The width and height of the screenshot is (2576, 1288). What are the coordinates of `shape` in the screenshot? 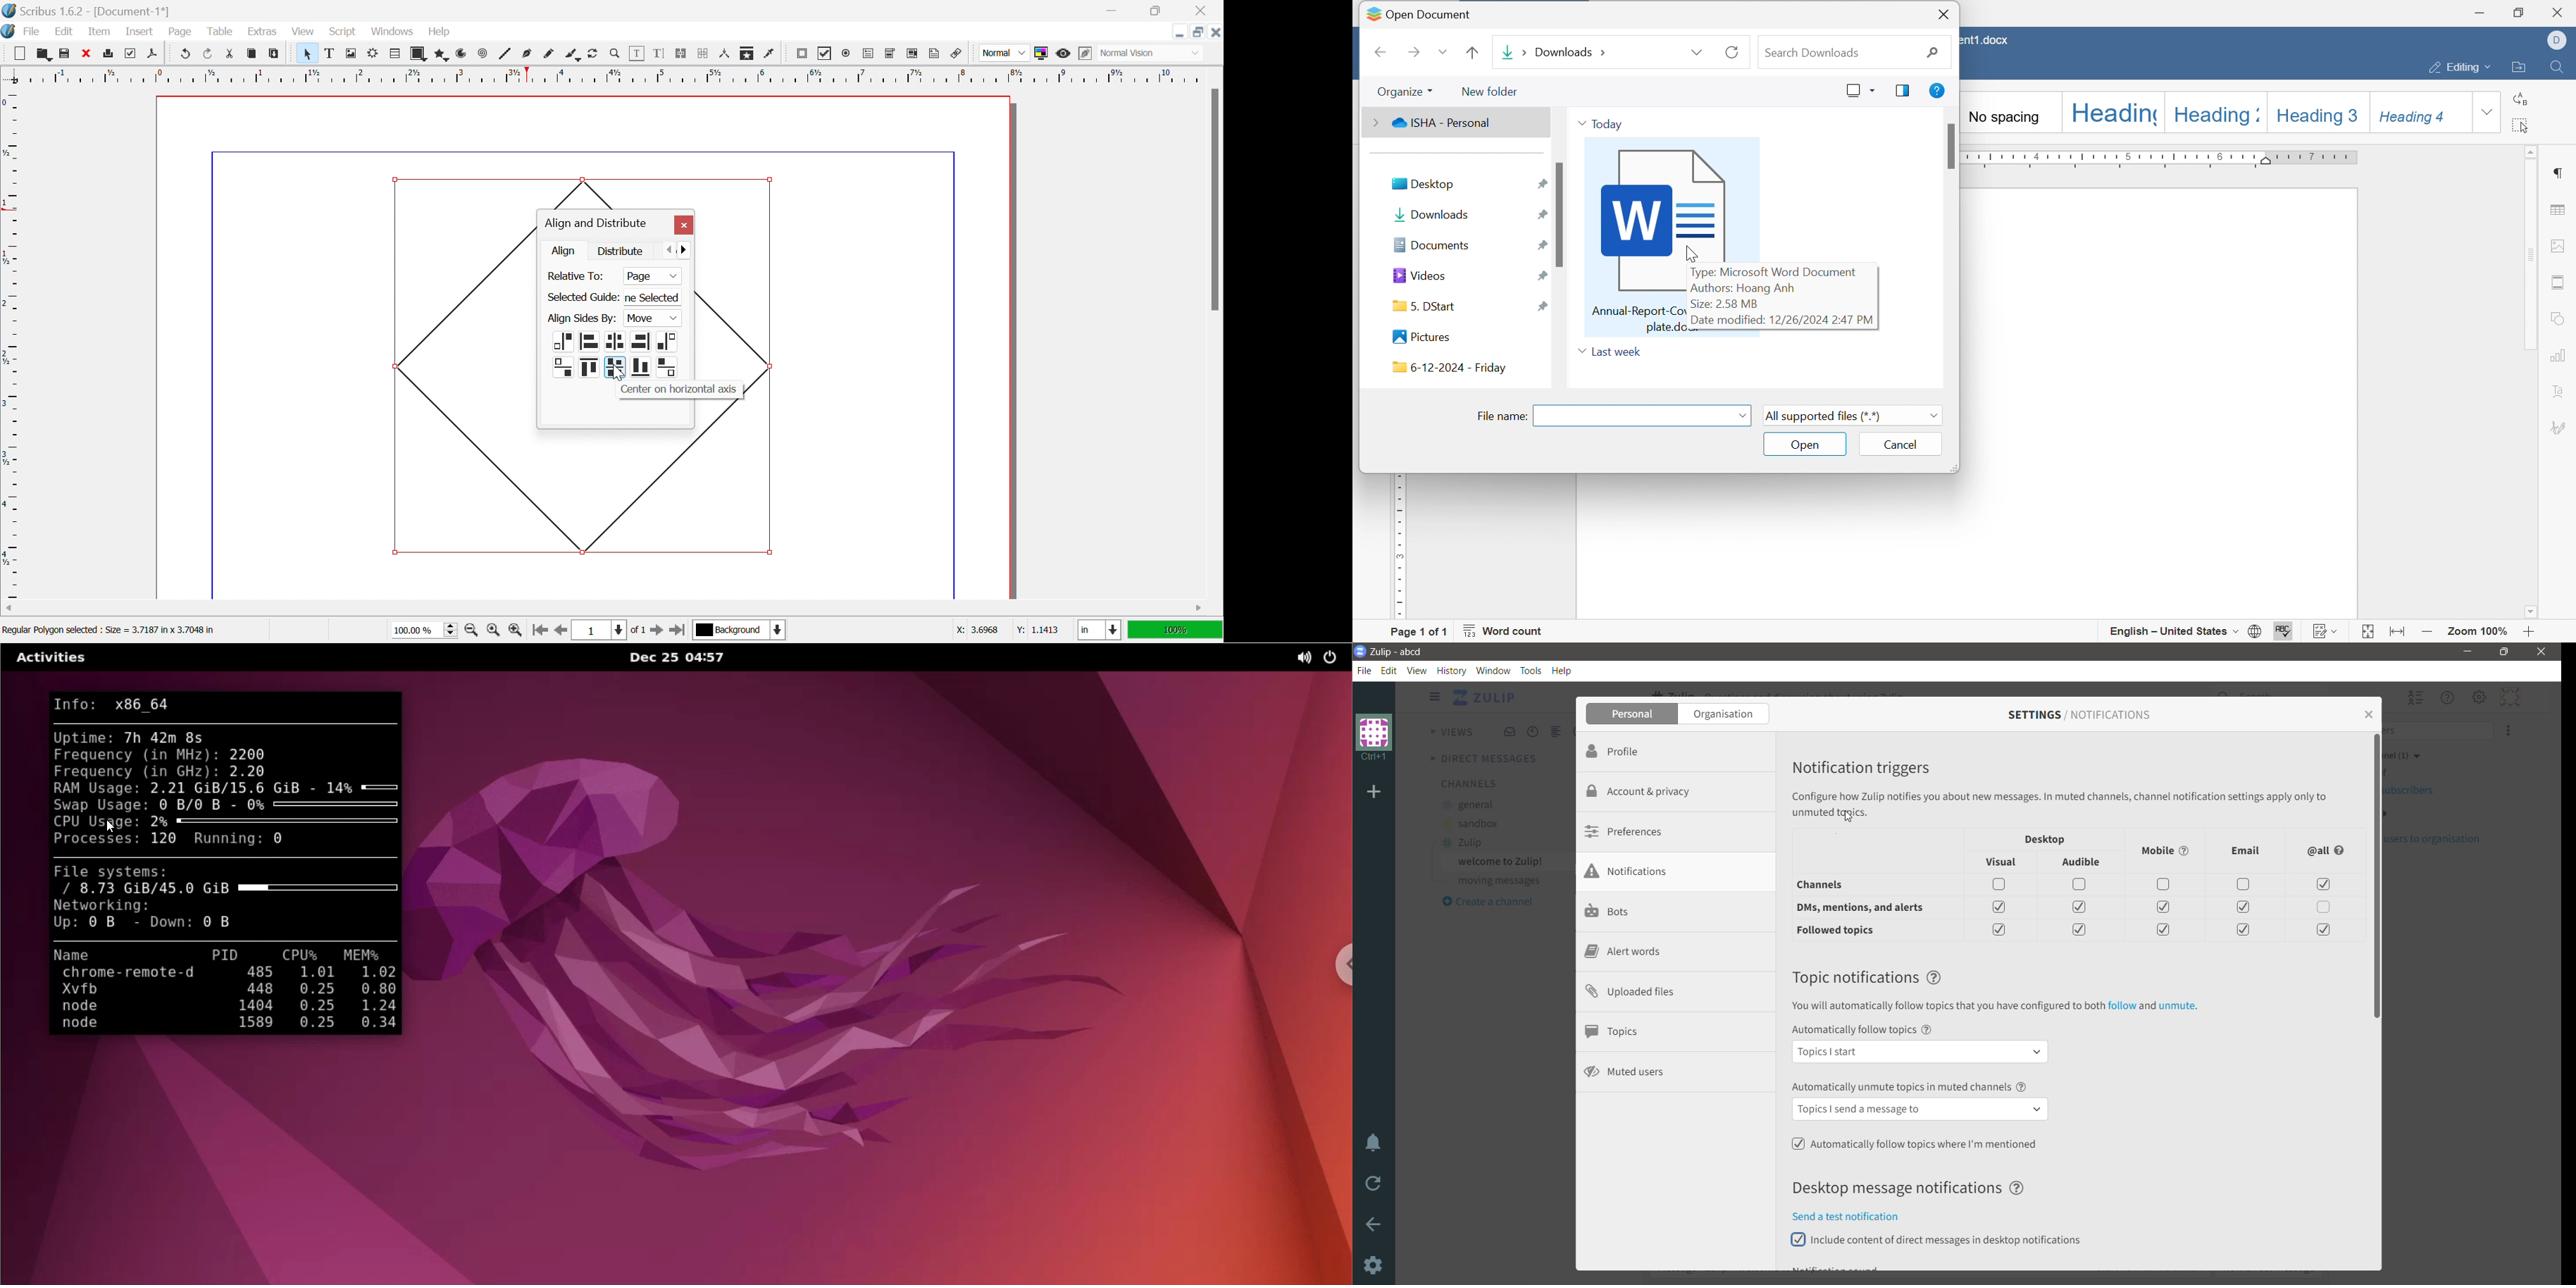 It's located at (737, 414).